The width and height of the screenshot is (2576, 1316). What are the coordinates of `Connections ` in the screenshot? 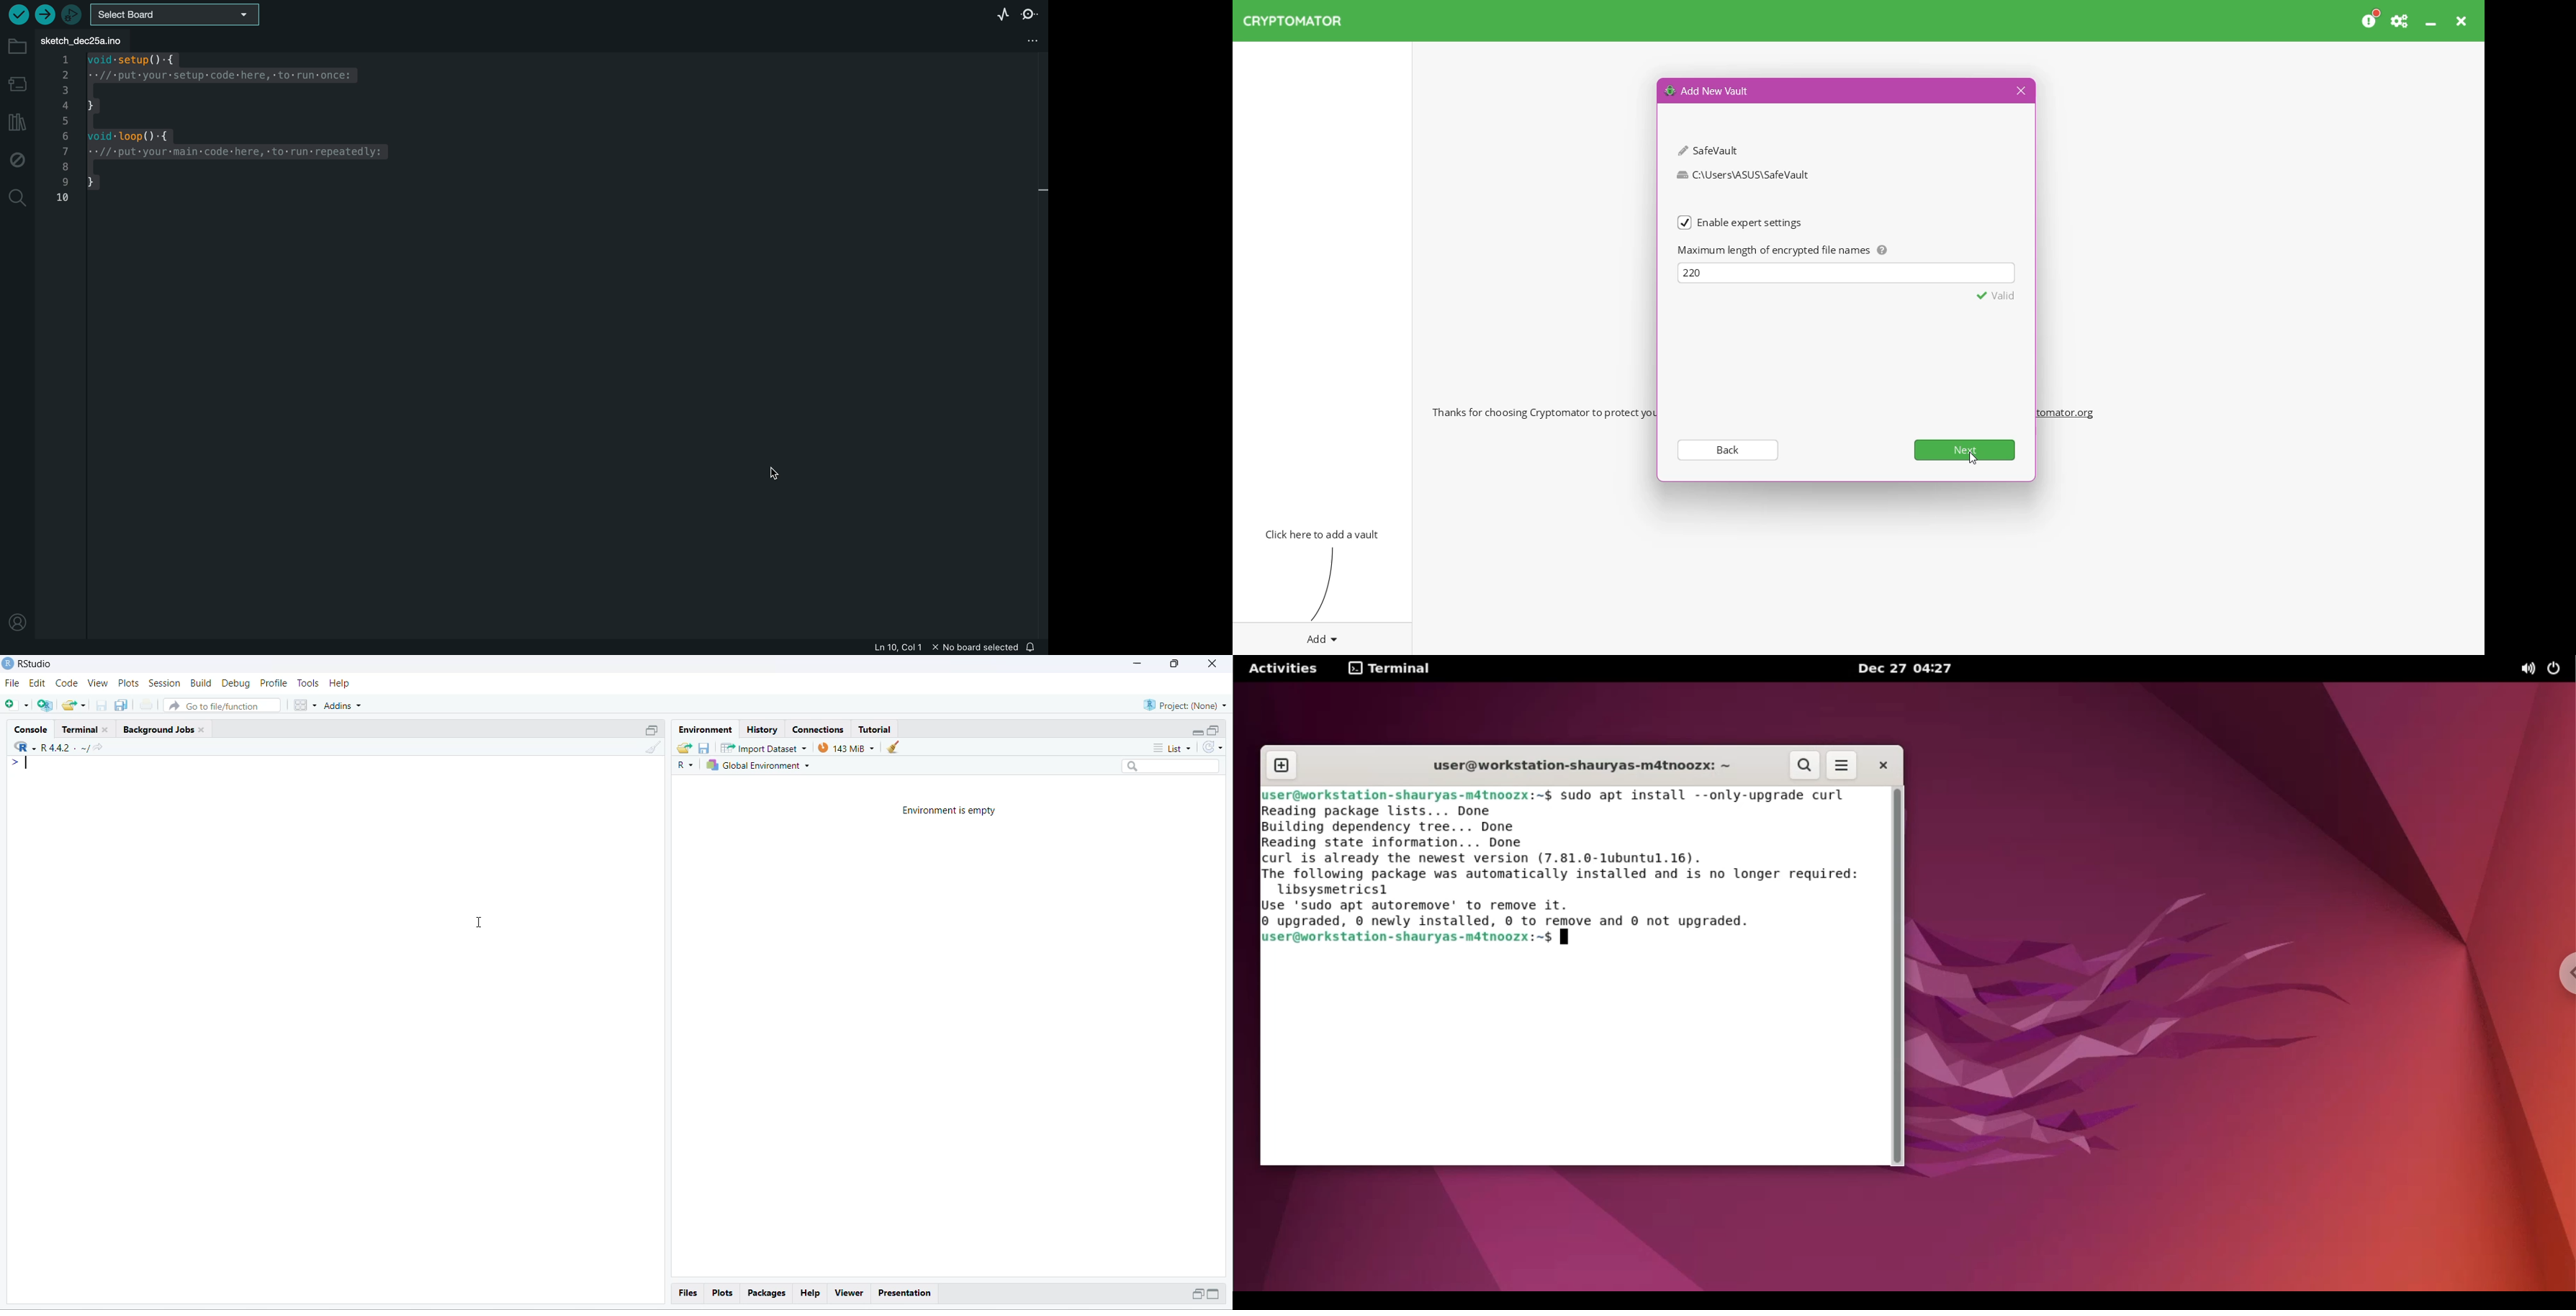 It's located at (822, 730).